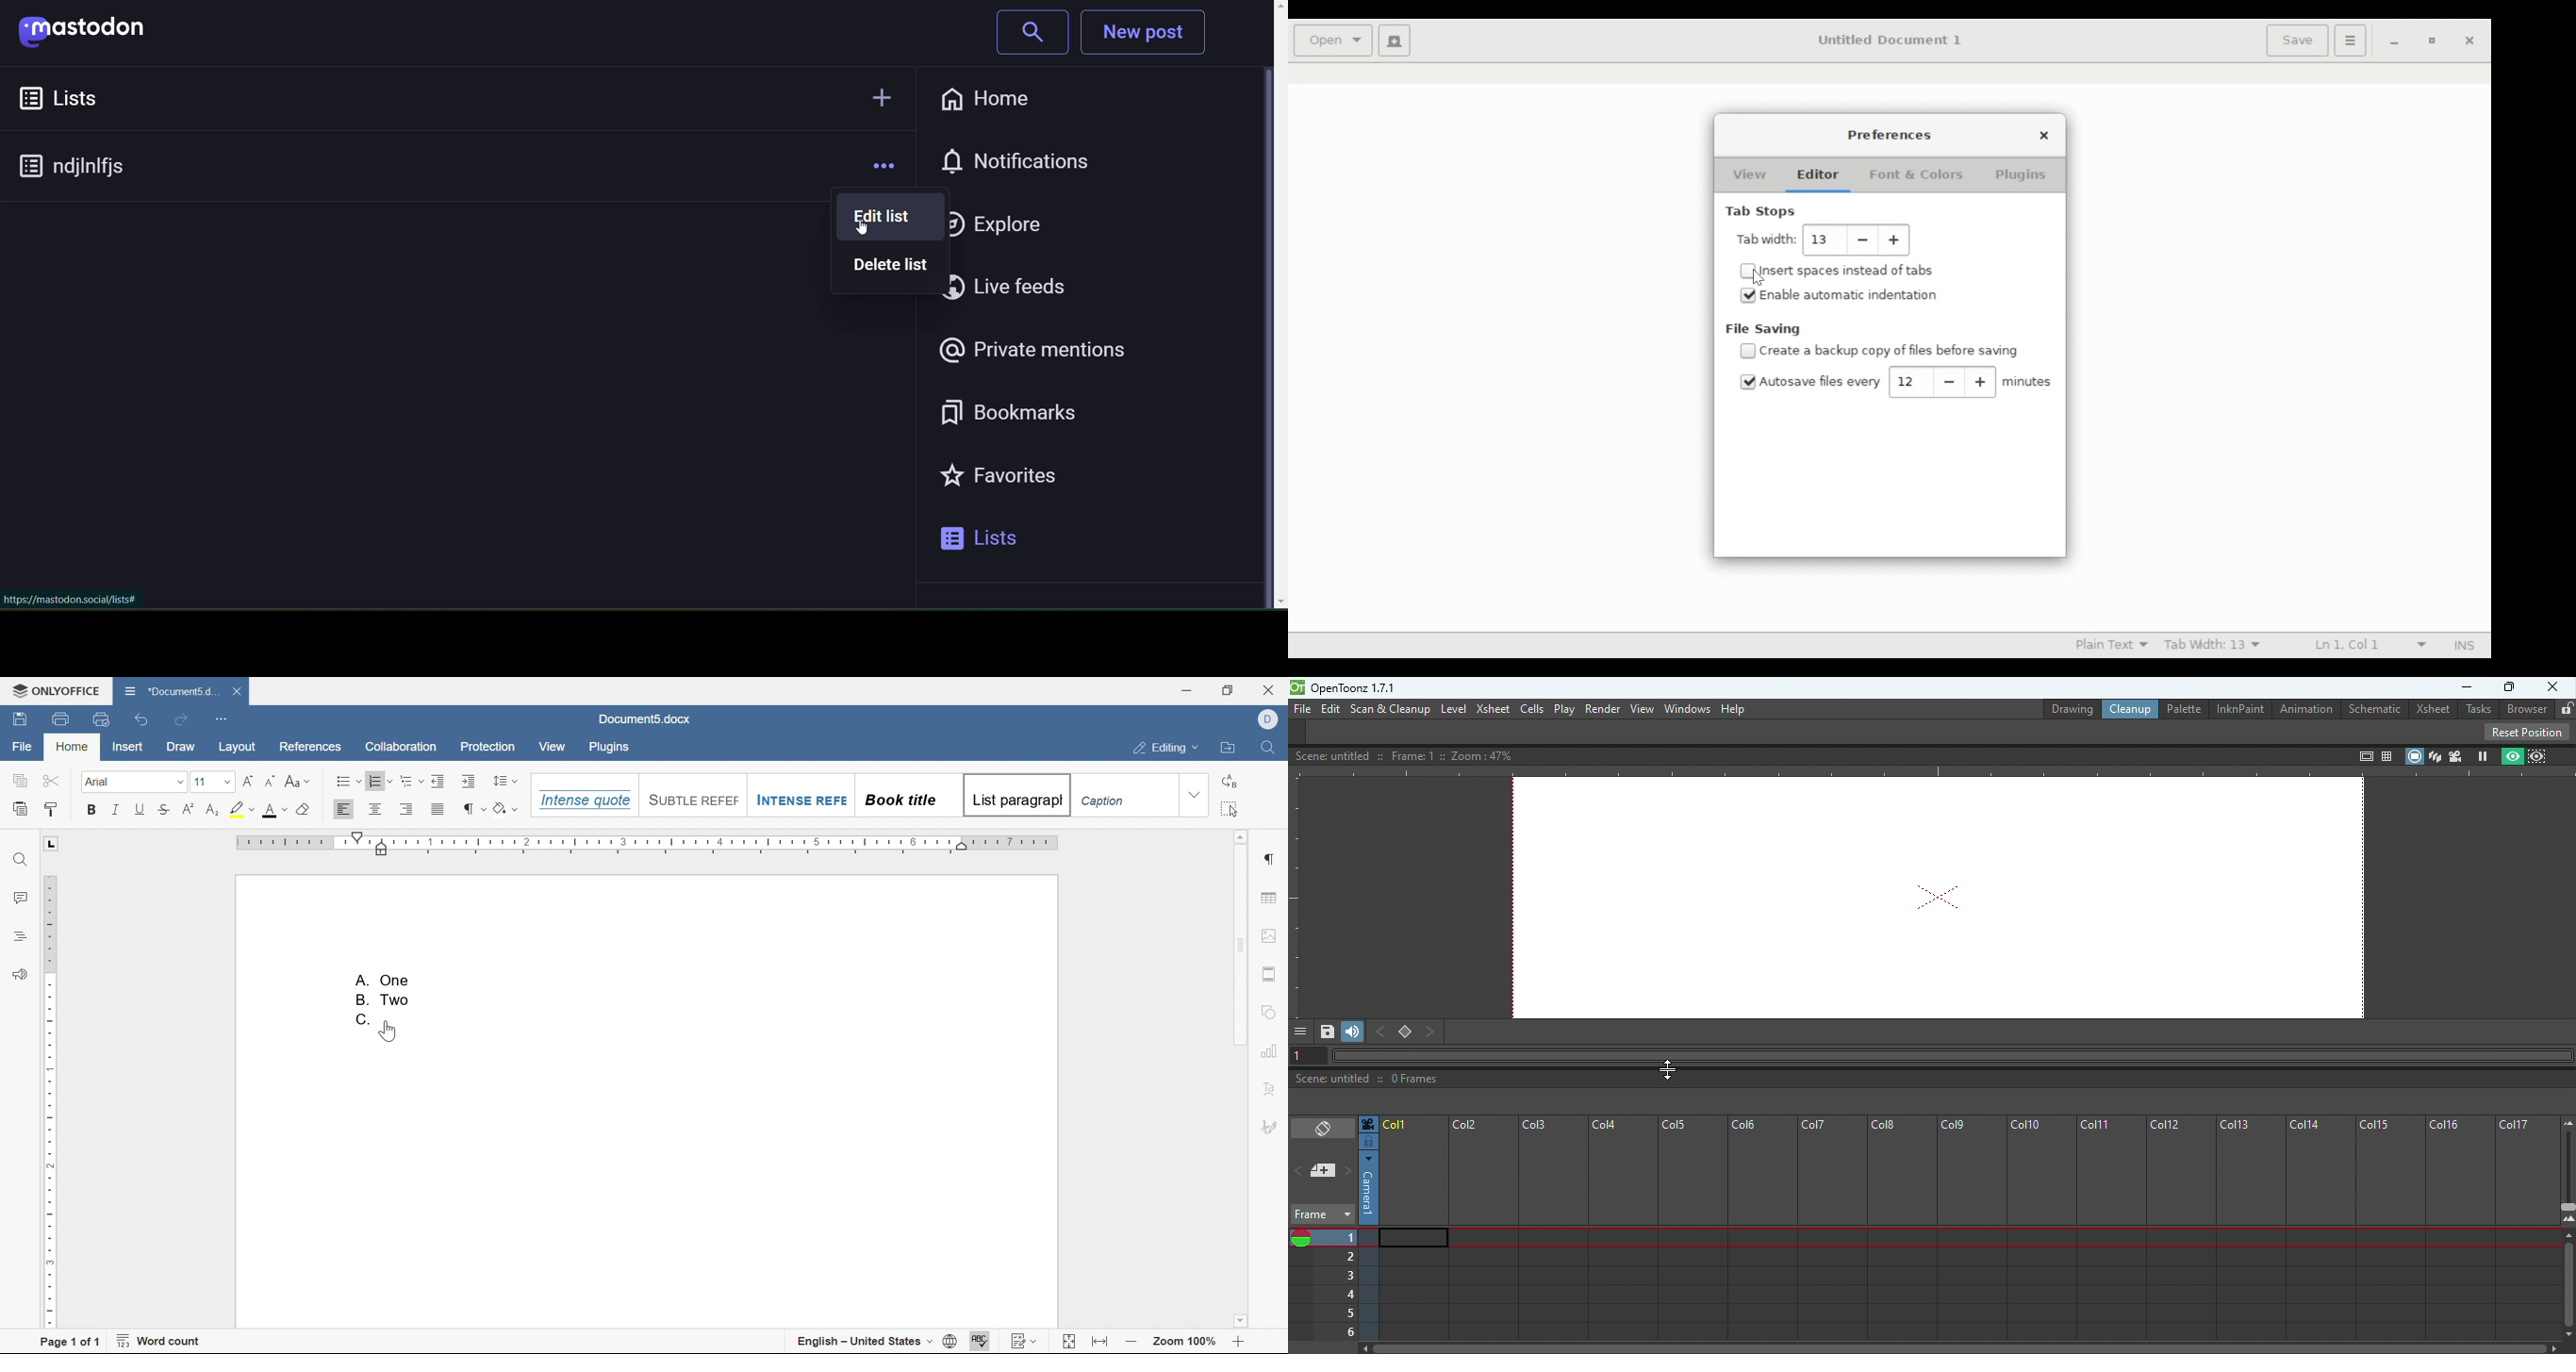 The width and height of the screenshot is (2576, 1372). What do you see at coordinates (889, 268) in the screenshot?
I see `delete list` at bounding box center [889, 268].